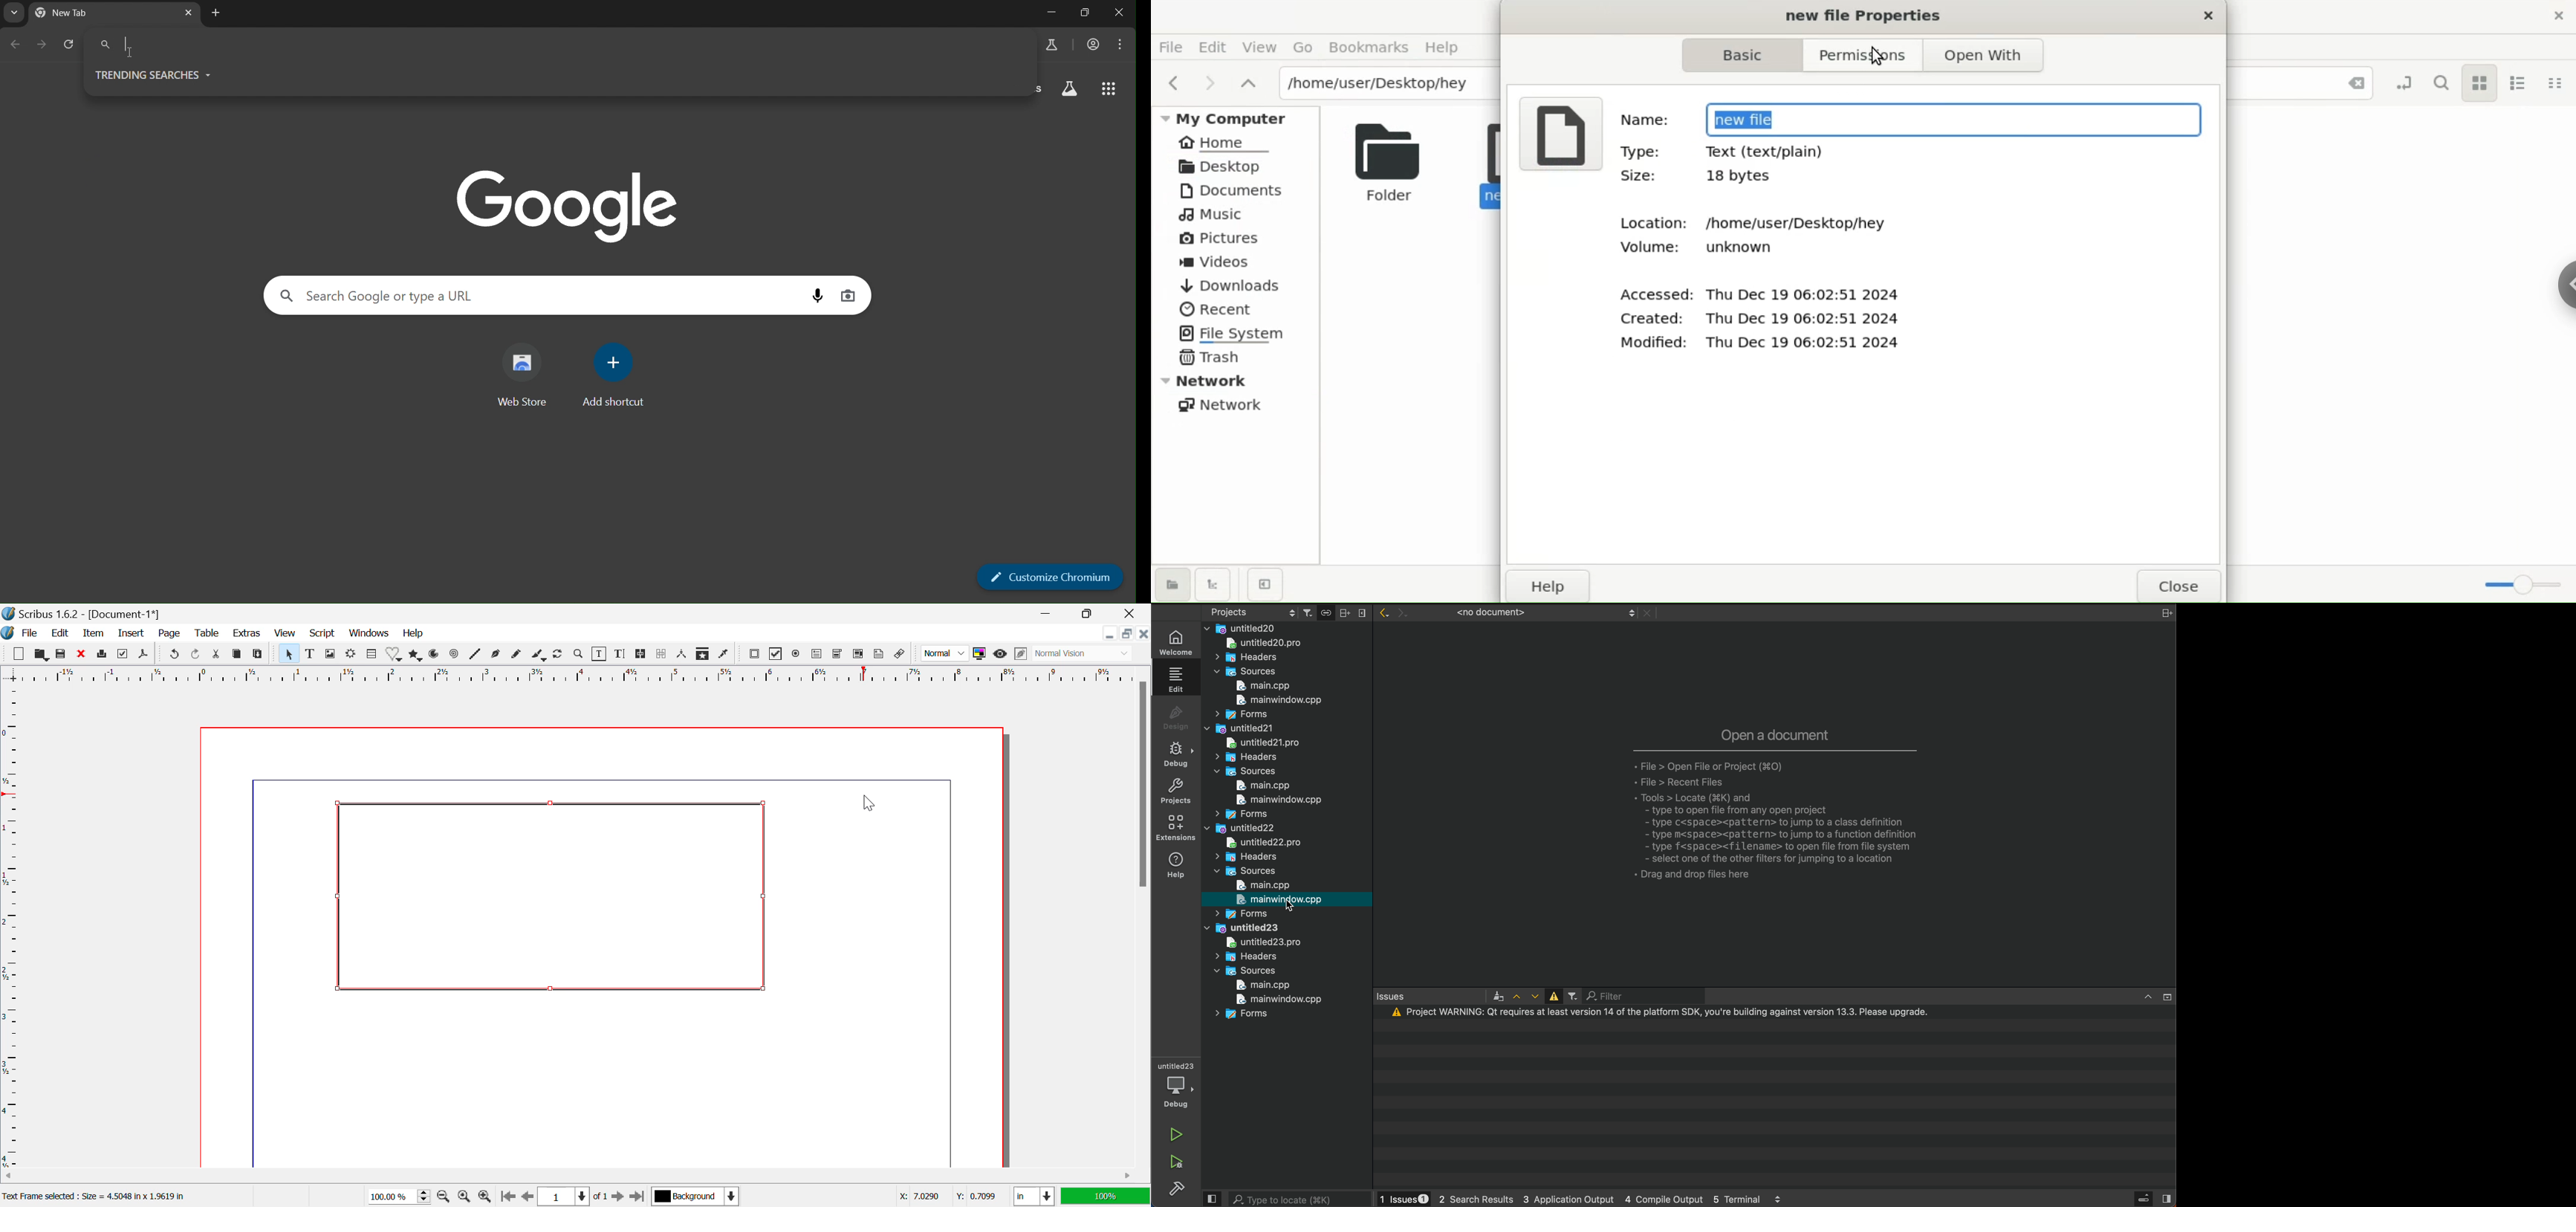 Image resolution: width=2576 pixels, height=1232 pixels. What do you see at coordinates (413, 634) in the screenshot?
I see `Help` at bounding box center [413, 634].